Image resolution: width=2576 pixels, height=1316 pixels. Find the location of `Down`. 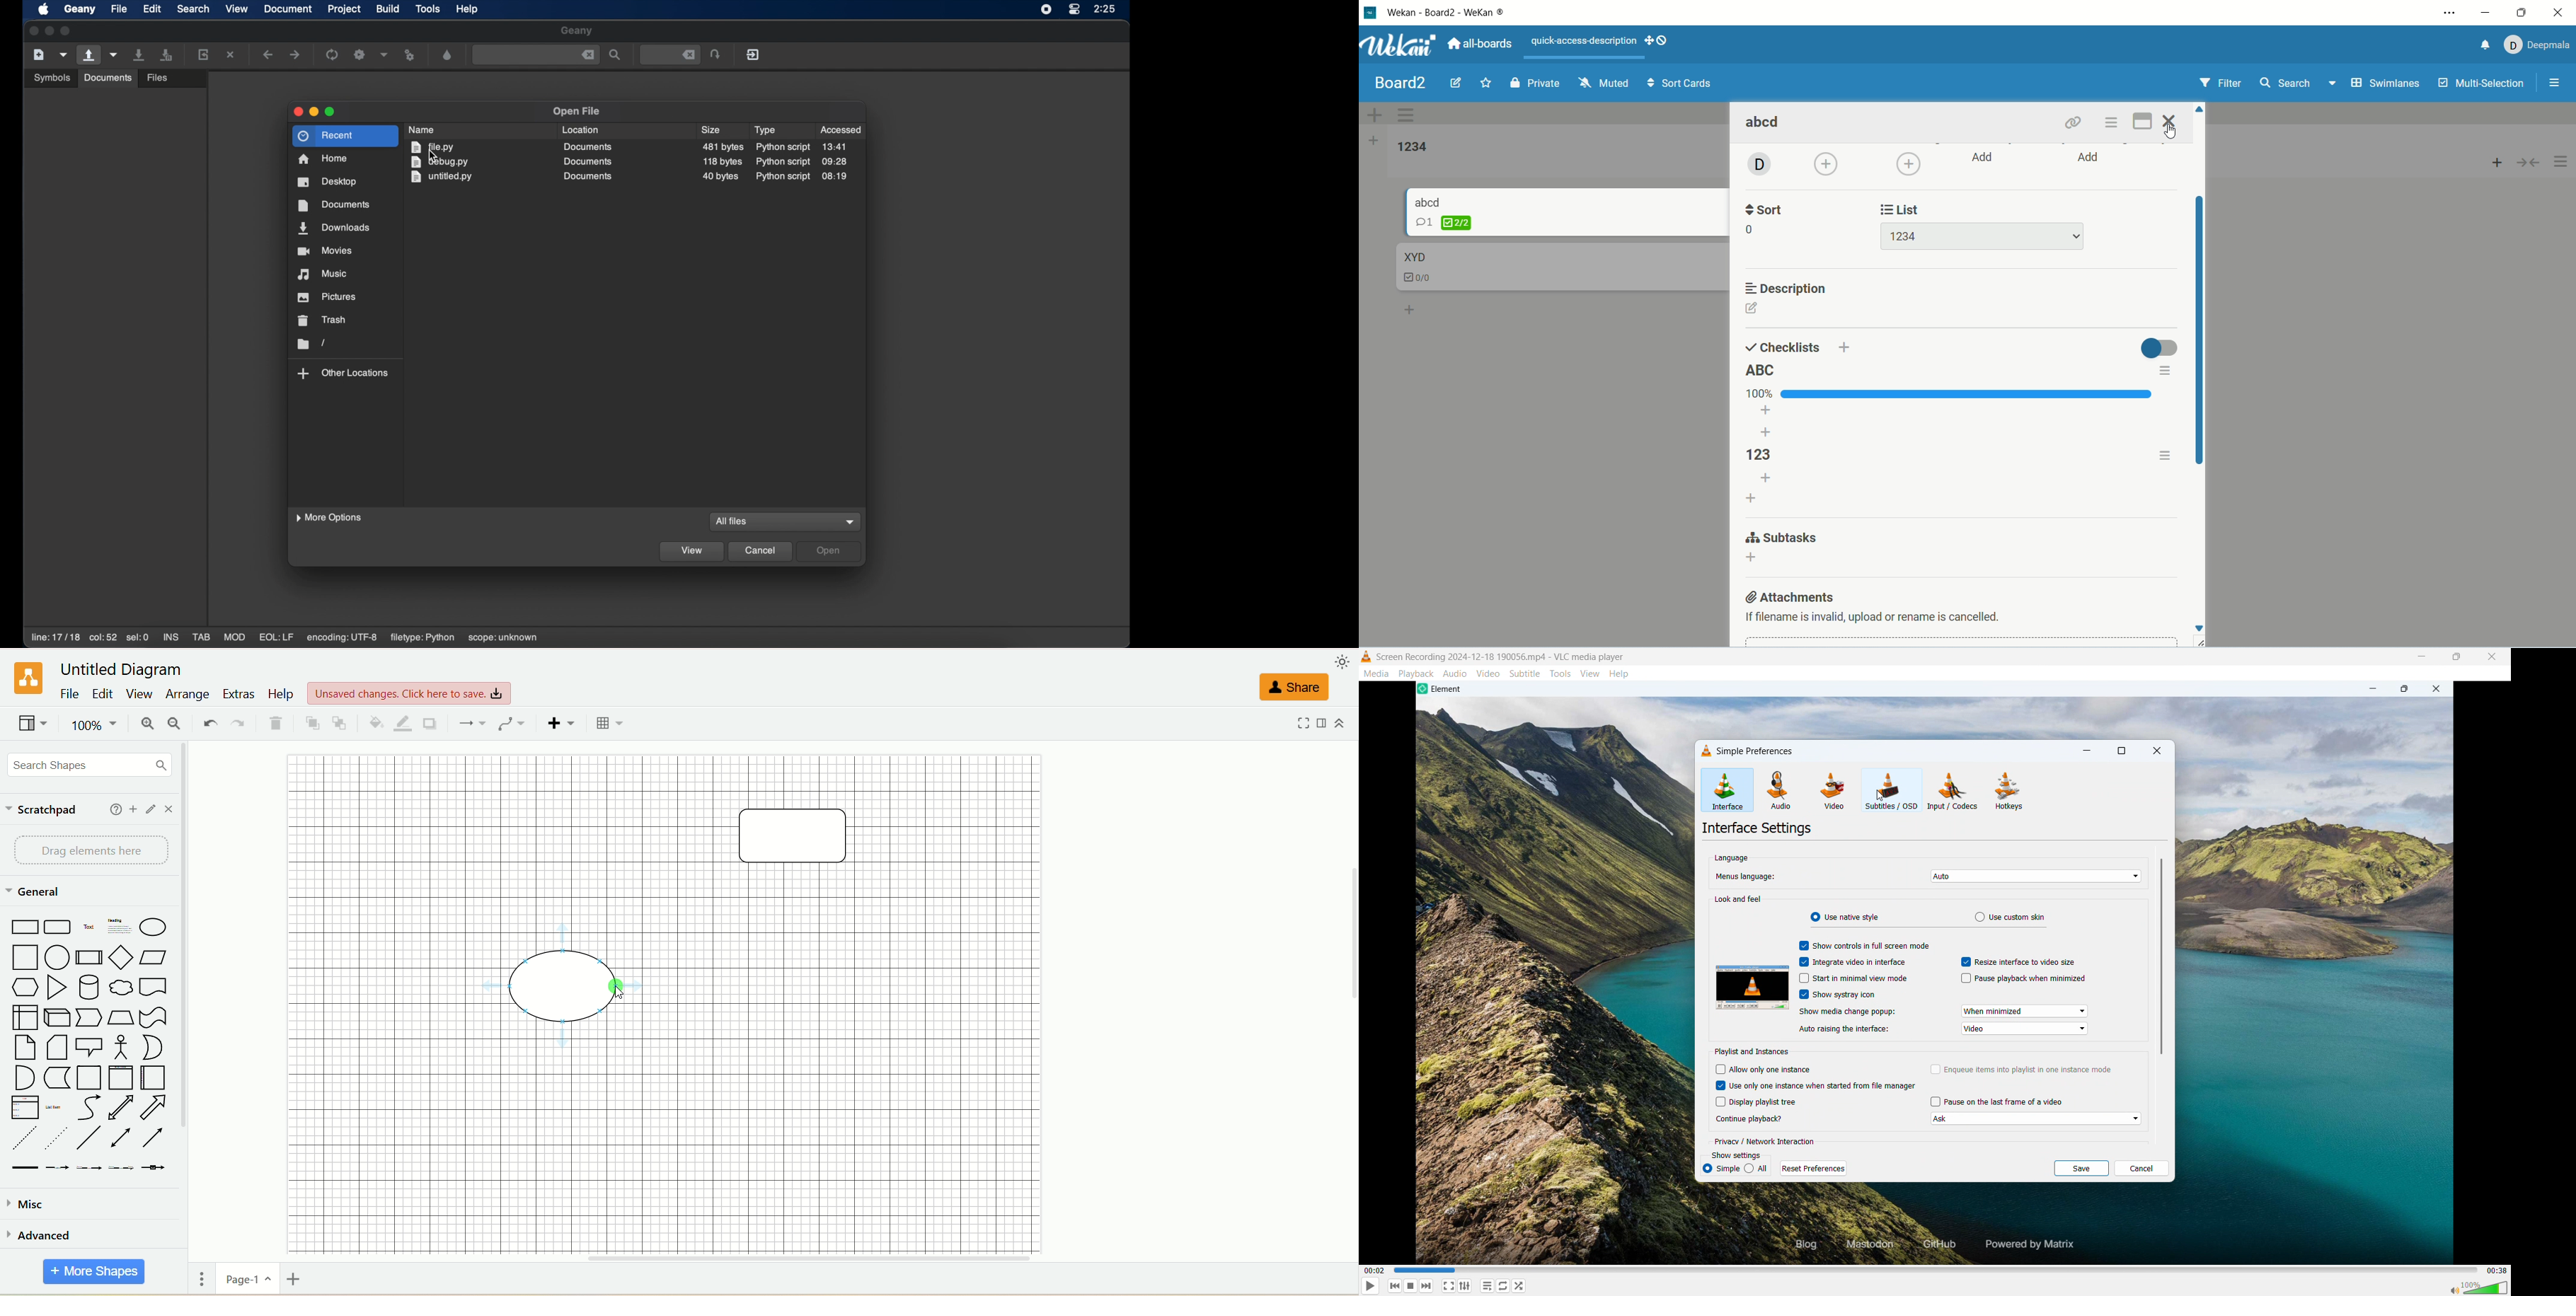

Down is located at coordinates (2199, 628).